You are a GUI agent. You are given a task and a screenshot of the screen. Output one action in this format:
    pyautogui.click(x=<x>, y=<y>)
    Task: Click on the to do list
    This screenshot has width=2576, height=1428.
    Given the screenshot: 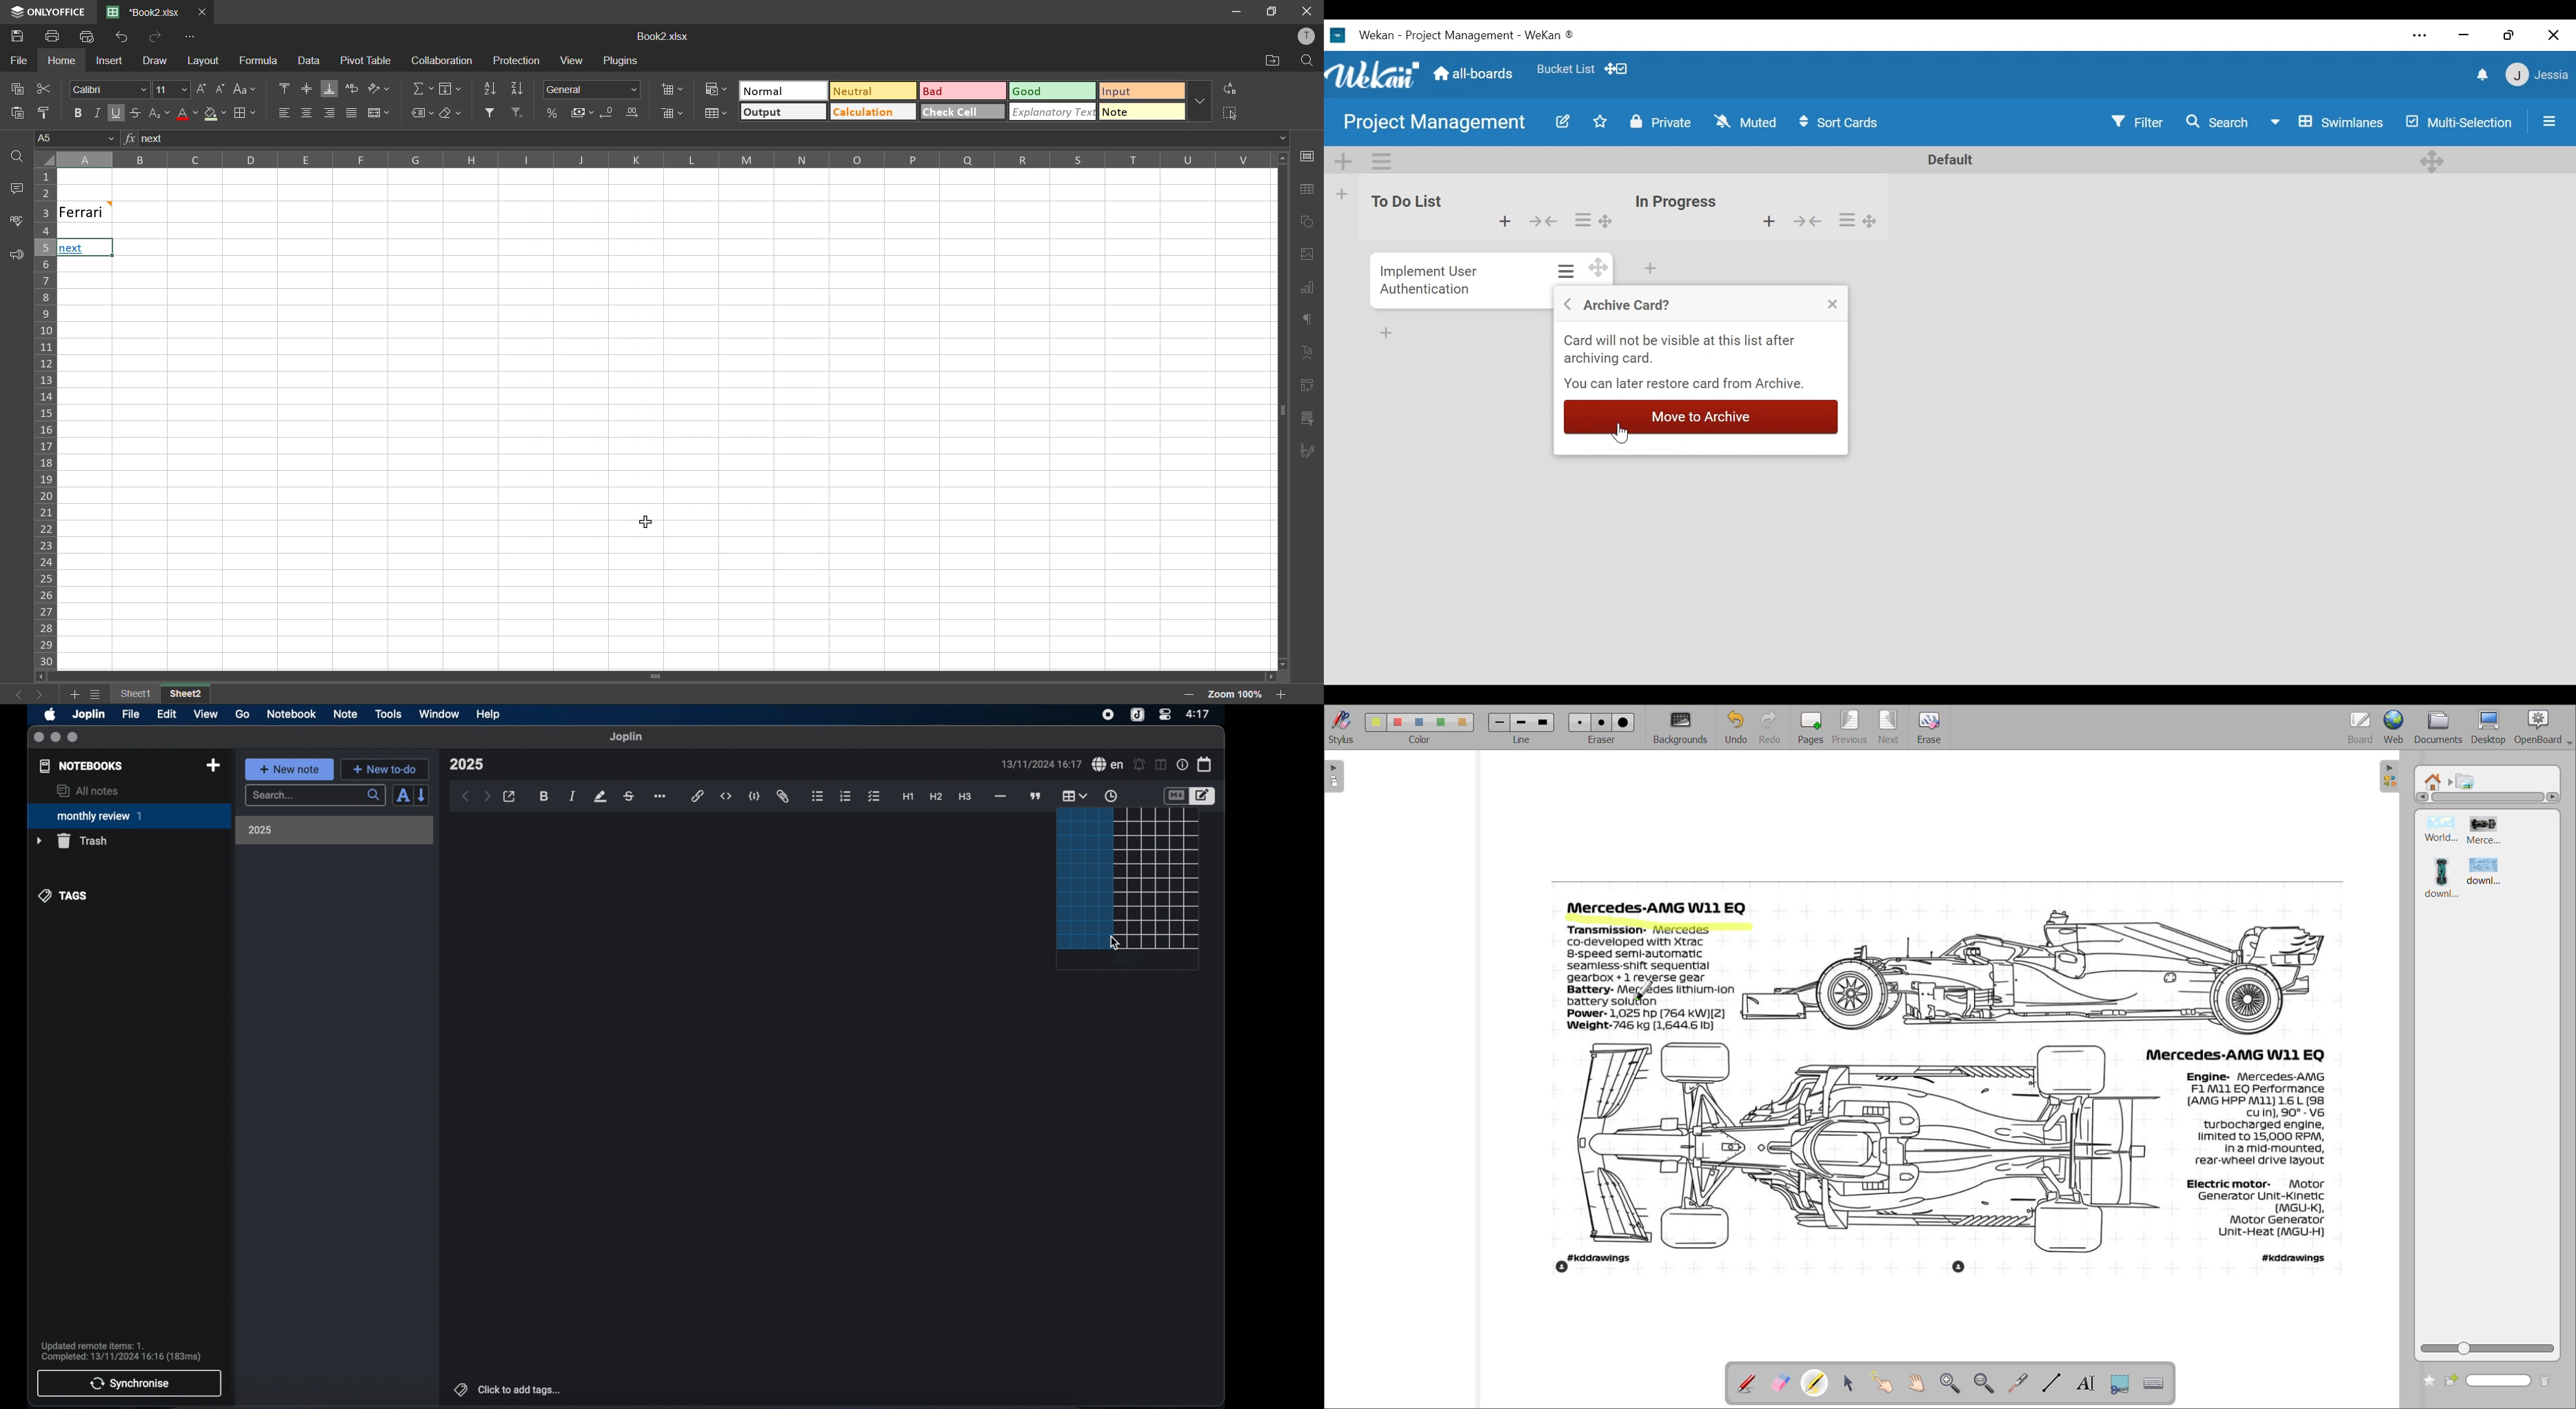 What is the action you would take?
    pyautogui.click(x=1407, y=209)
    